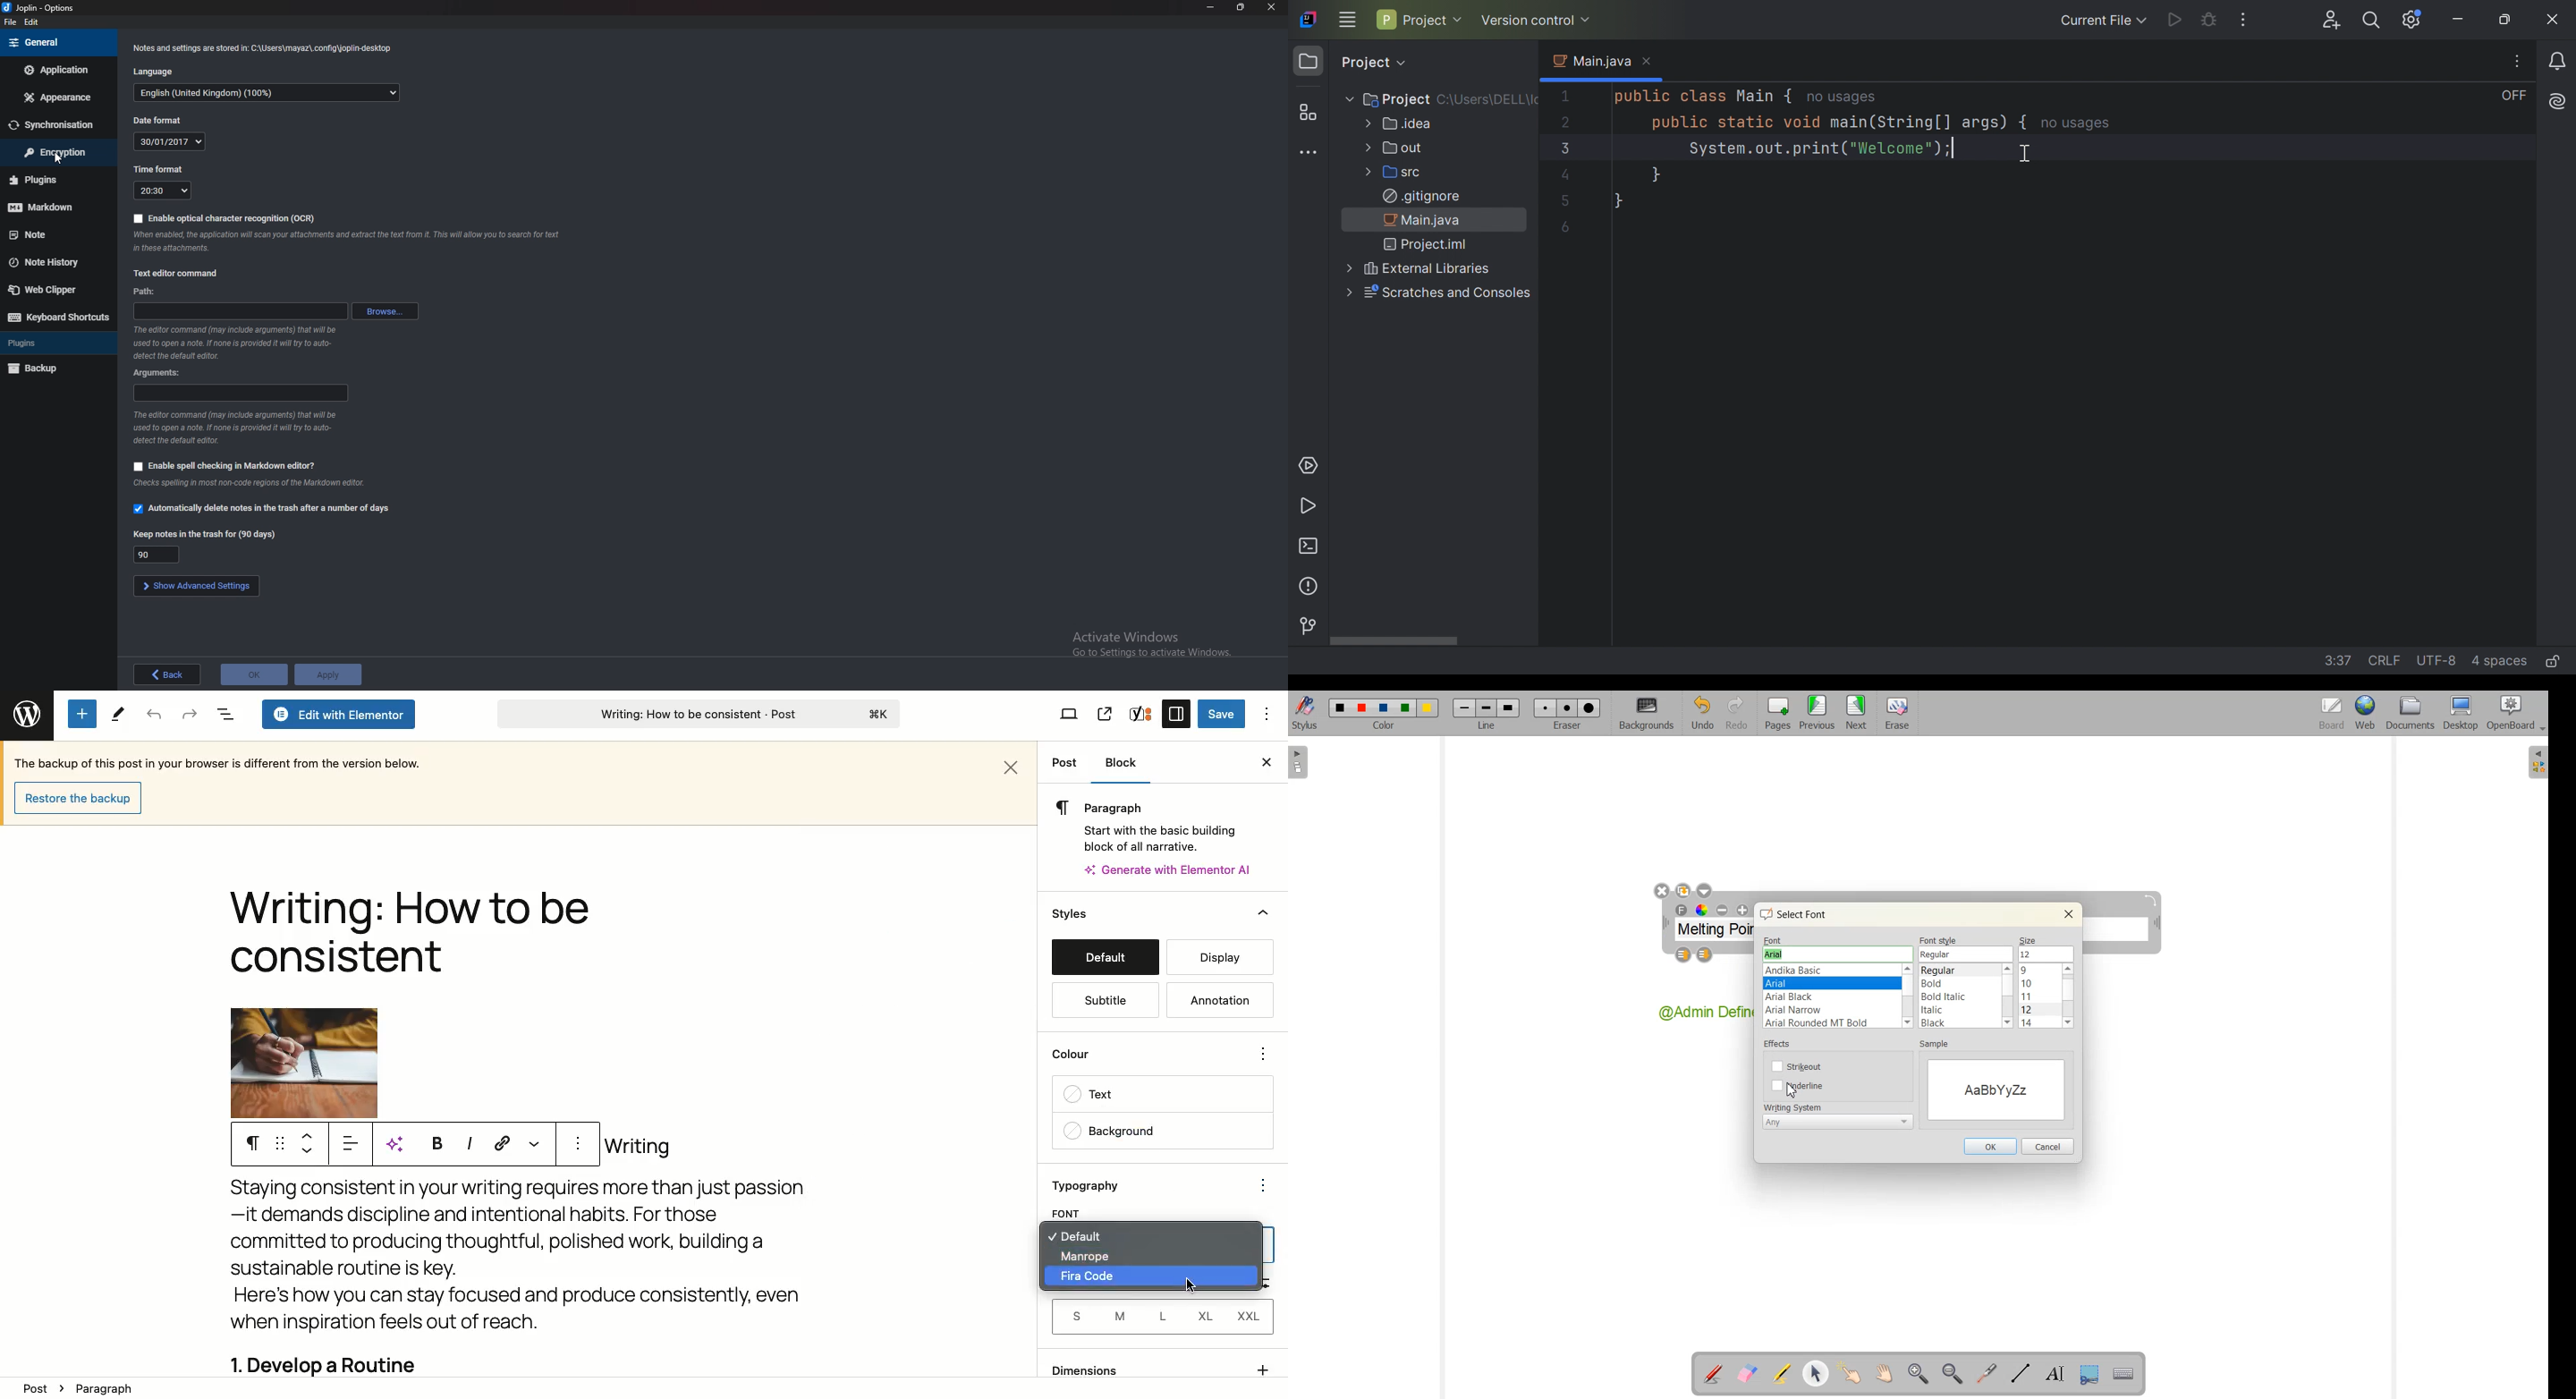 The width and height of the screenshot is (2576, 1400). Describe the element at coordinates (158, 170) in the screenshot. I see `time format` at that location.